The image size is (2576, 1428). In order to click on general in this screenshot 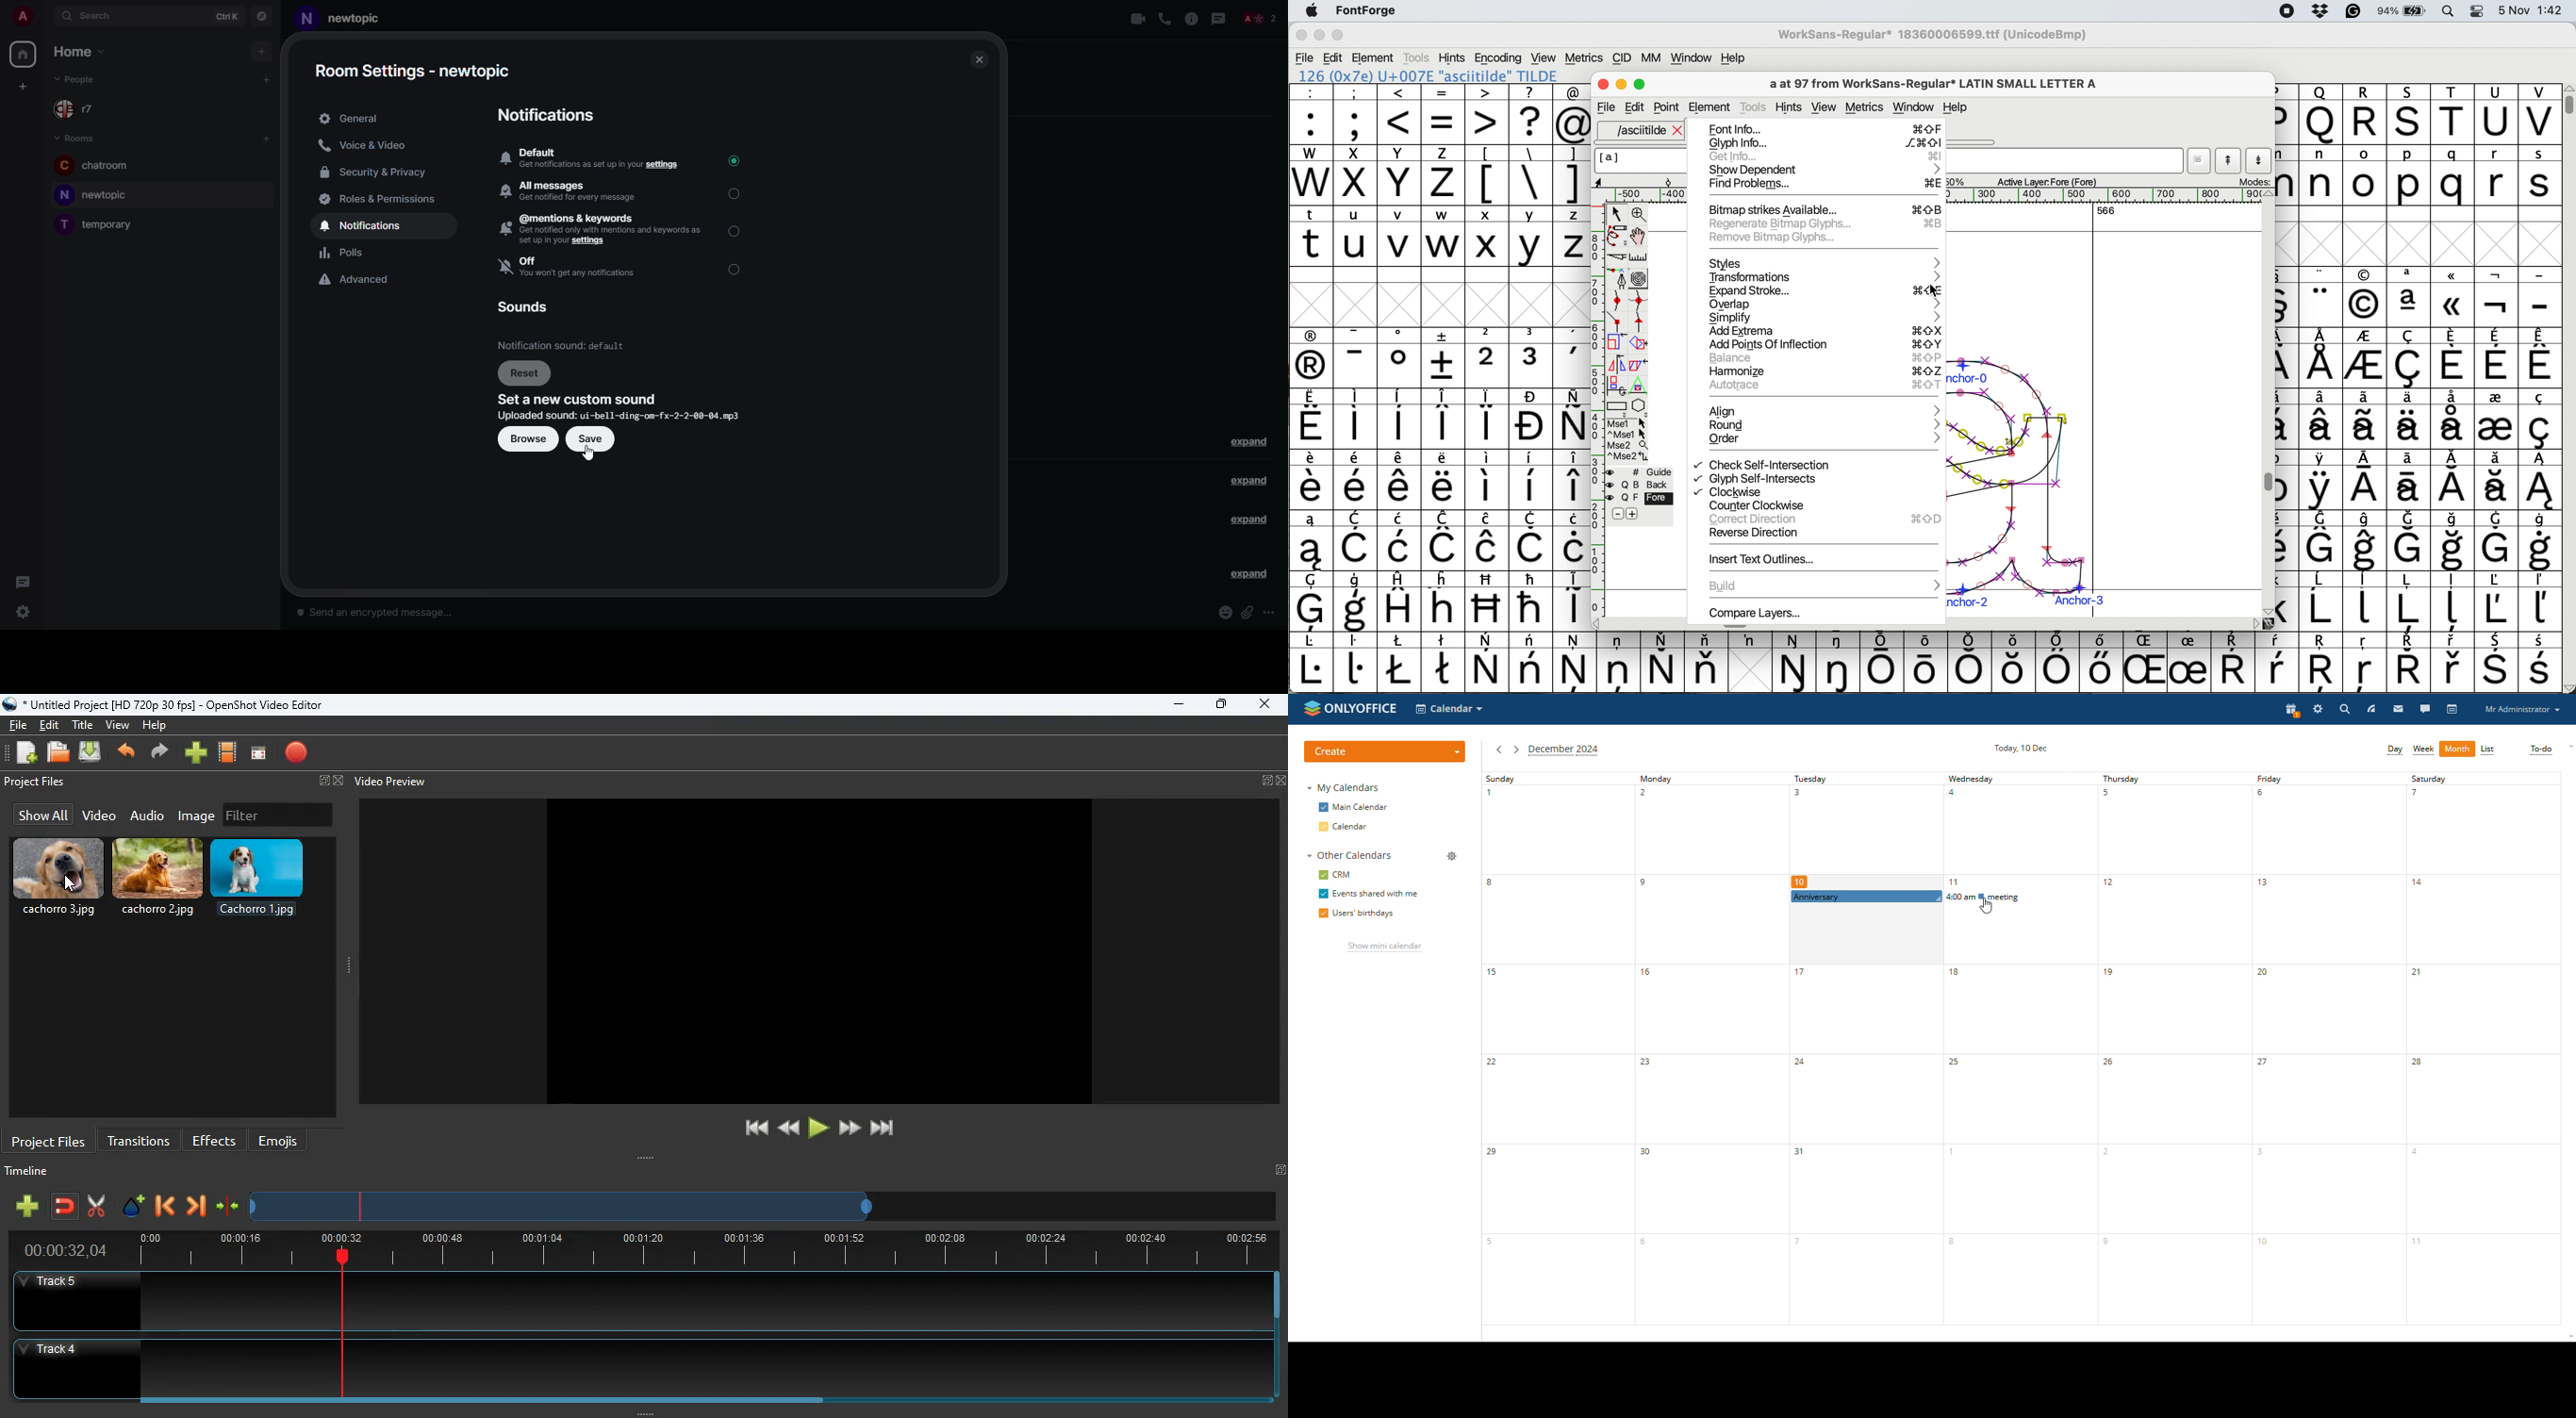, I will do `click(352, 119)`.